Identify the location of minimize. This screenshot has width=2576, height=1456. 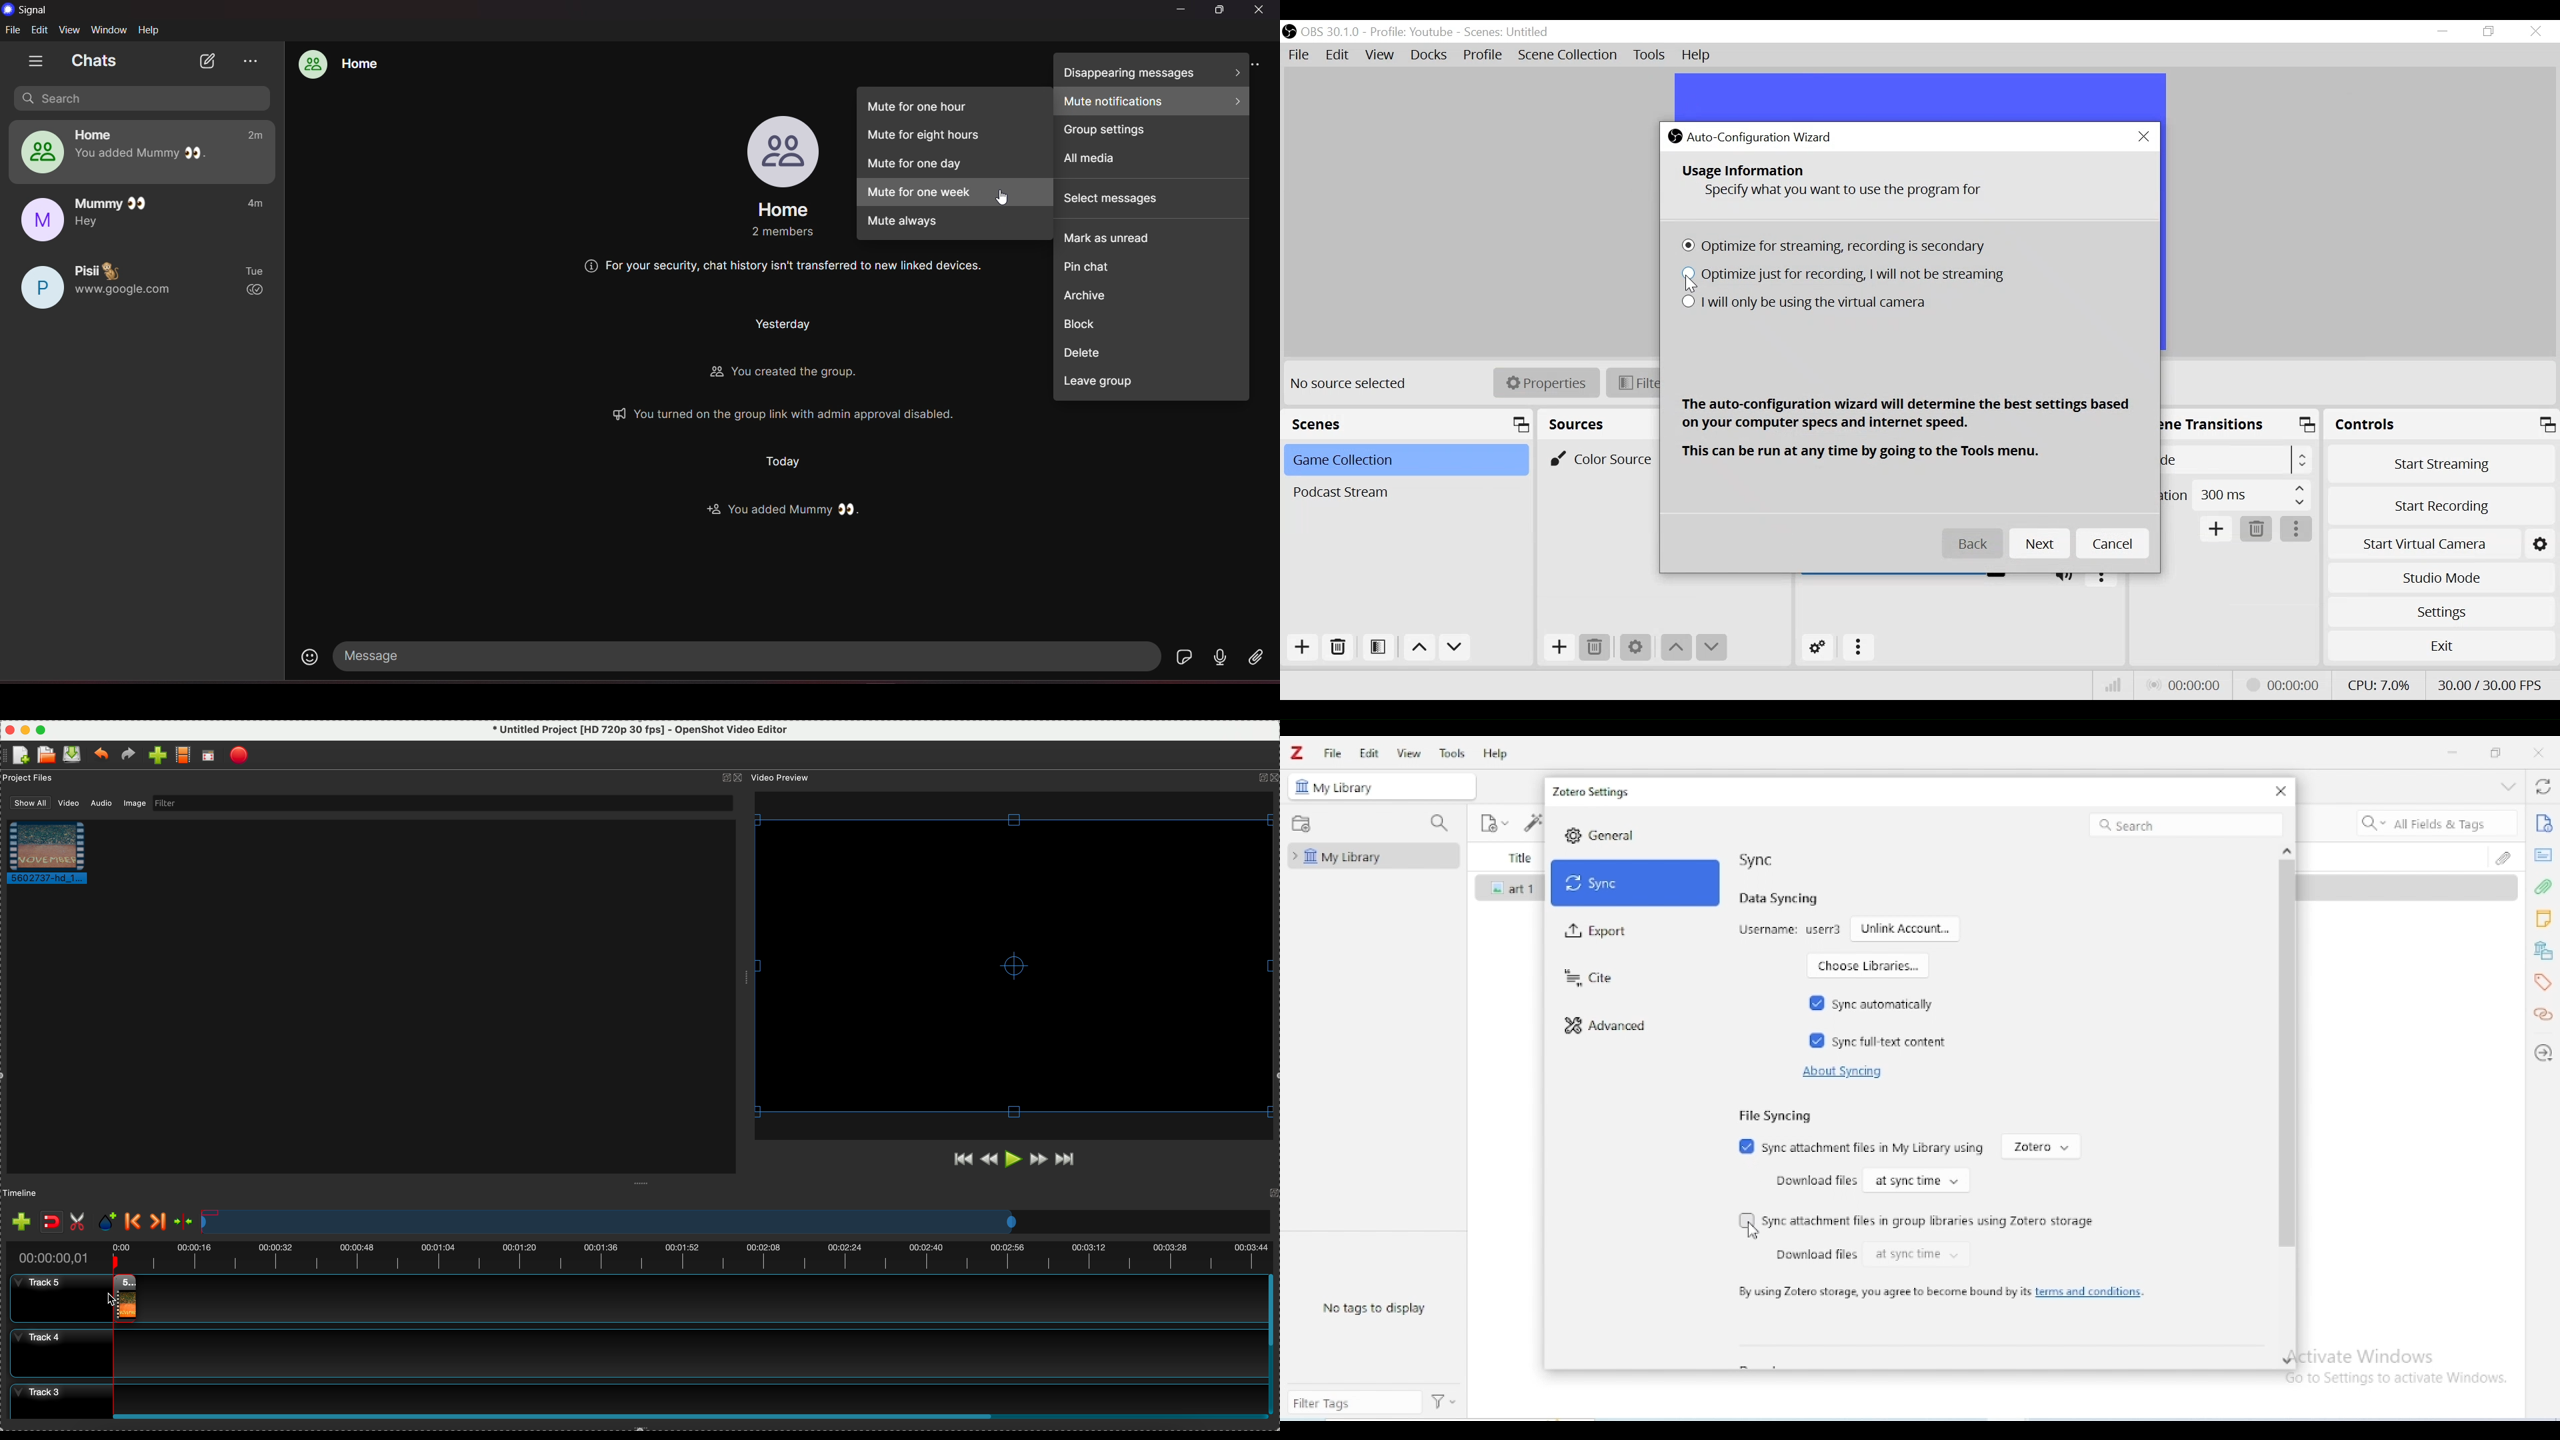
(1181, 11).